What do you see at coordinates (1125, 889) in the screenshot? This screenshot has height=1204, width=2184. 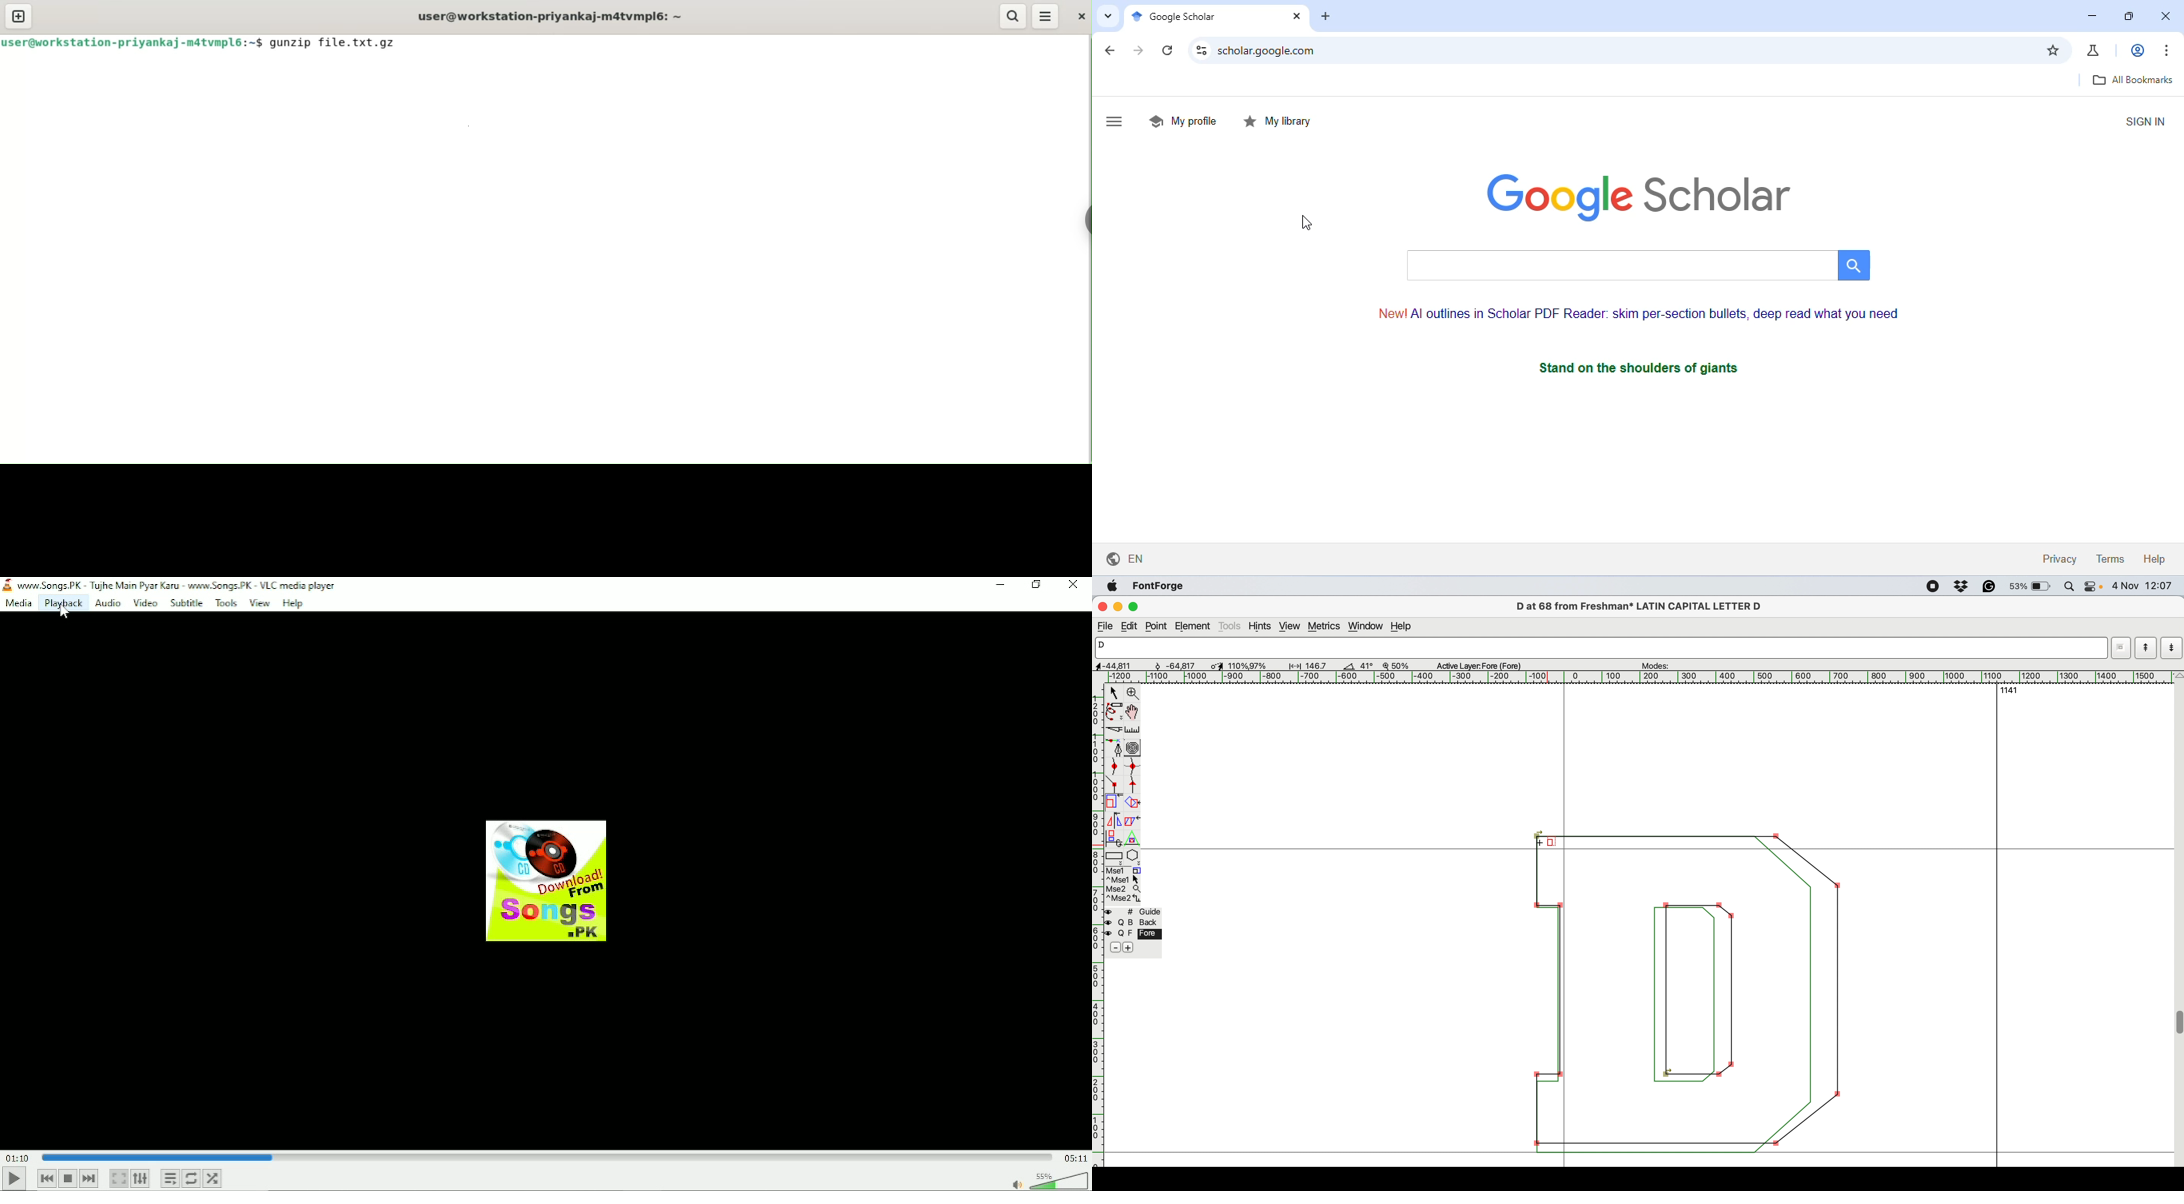 I see `Mse2` at bounding box center [1125, 889].